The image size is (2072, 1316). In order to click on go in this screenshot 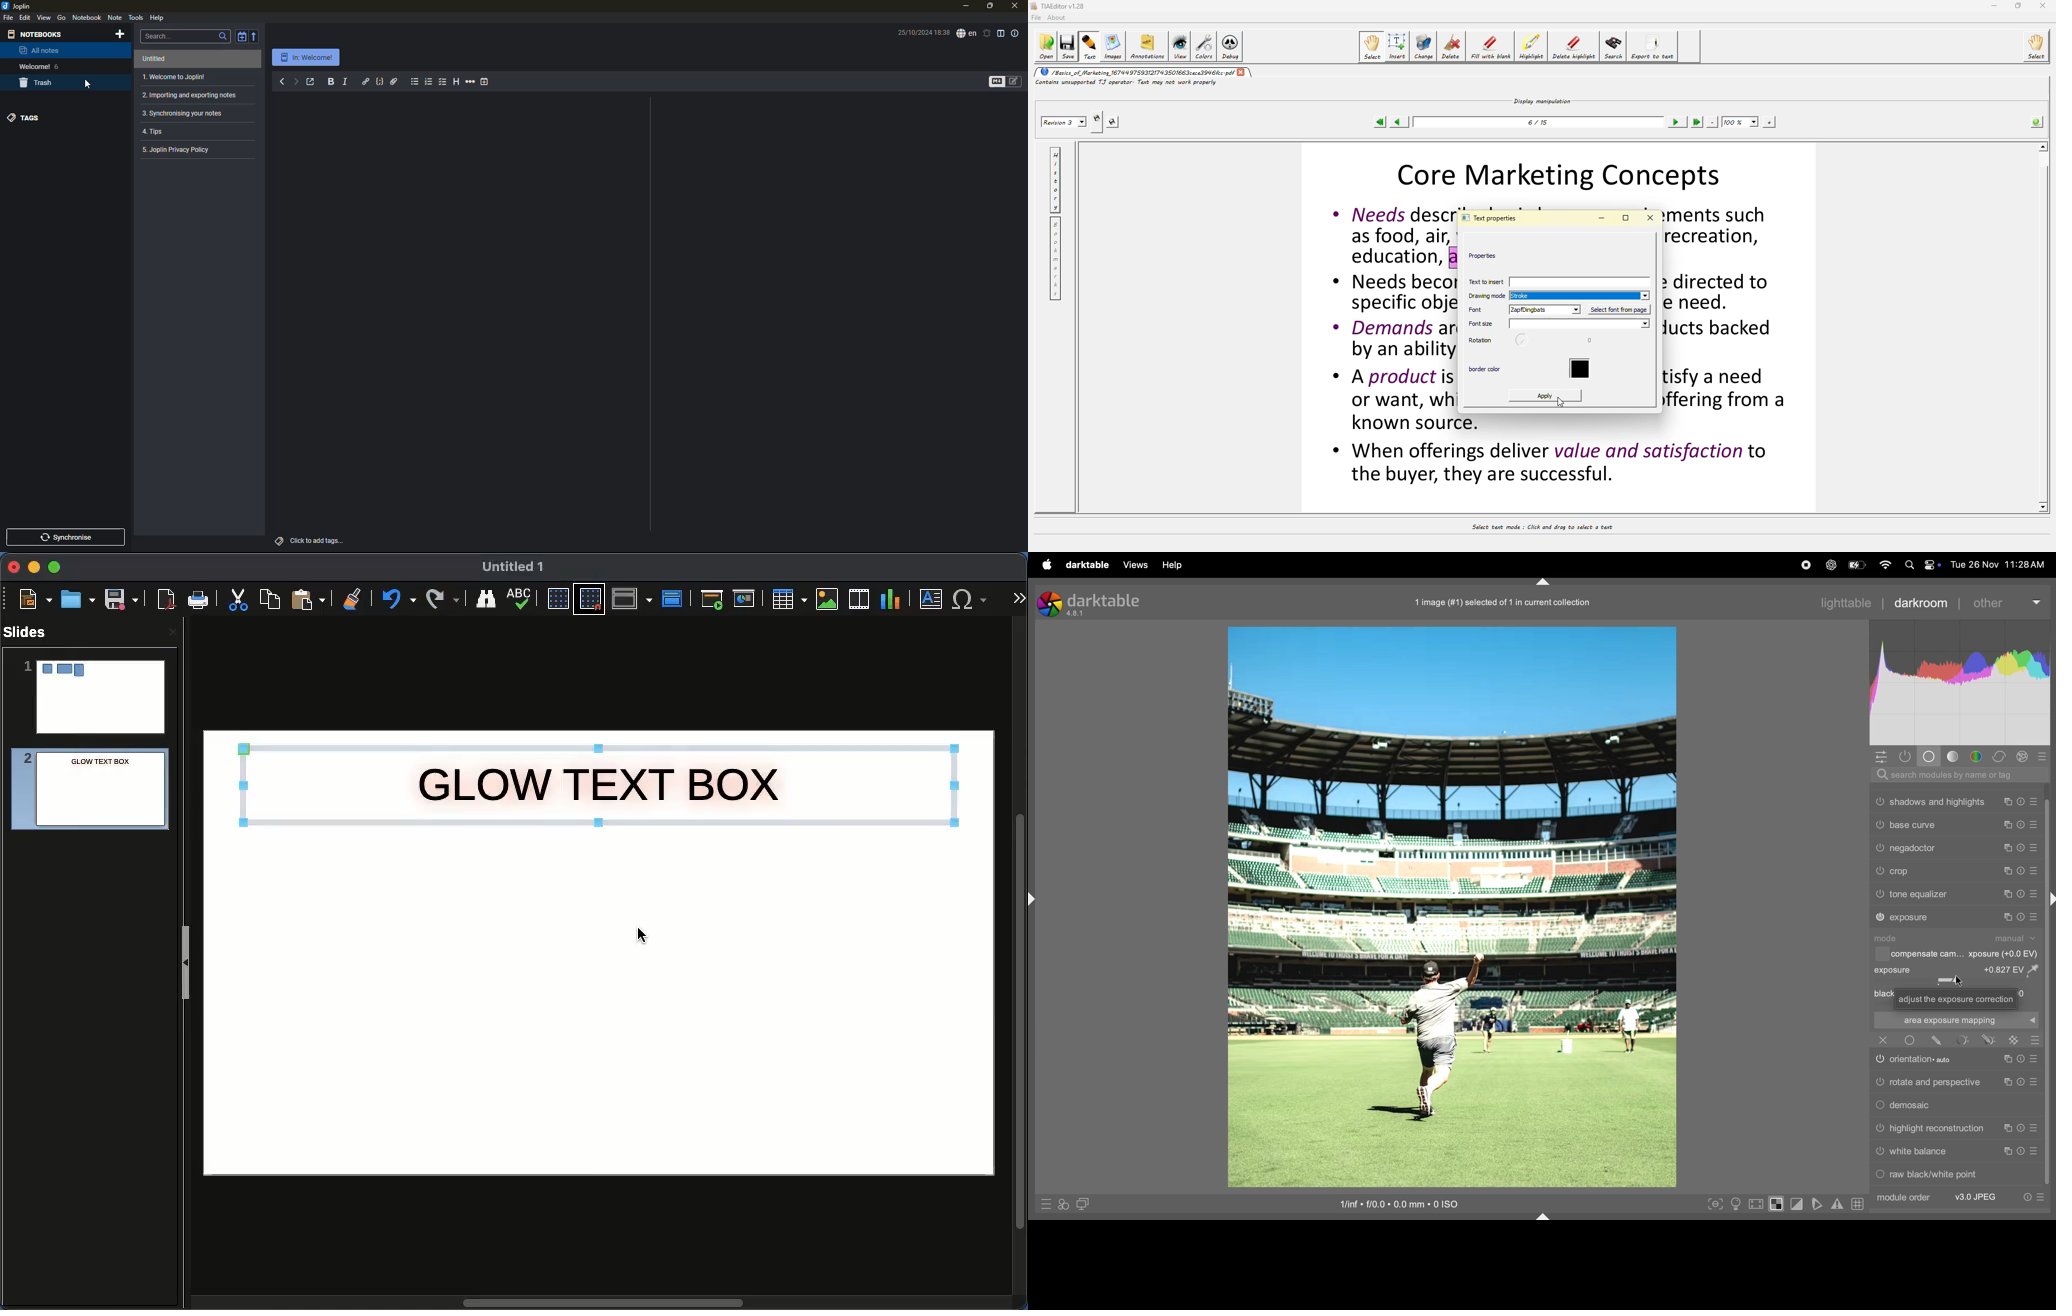, I will do `click(62, 18)`.